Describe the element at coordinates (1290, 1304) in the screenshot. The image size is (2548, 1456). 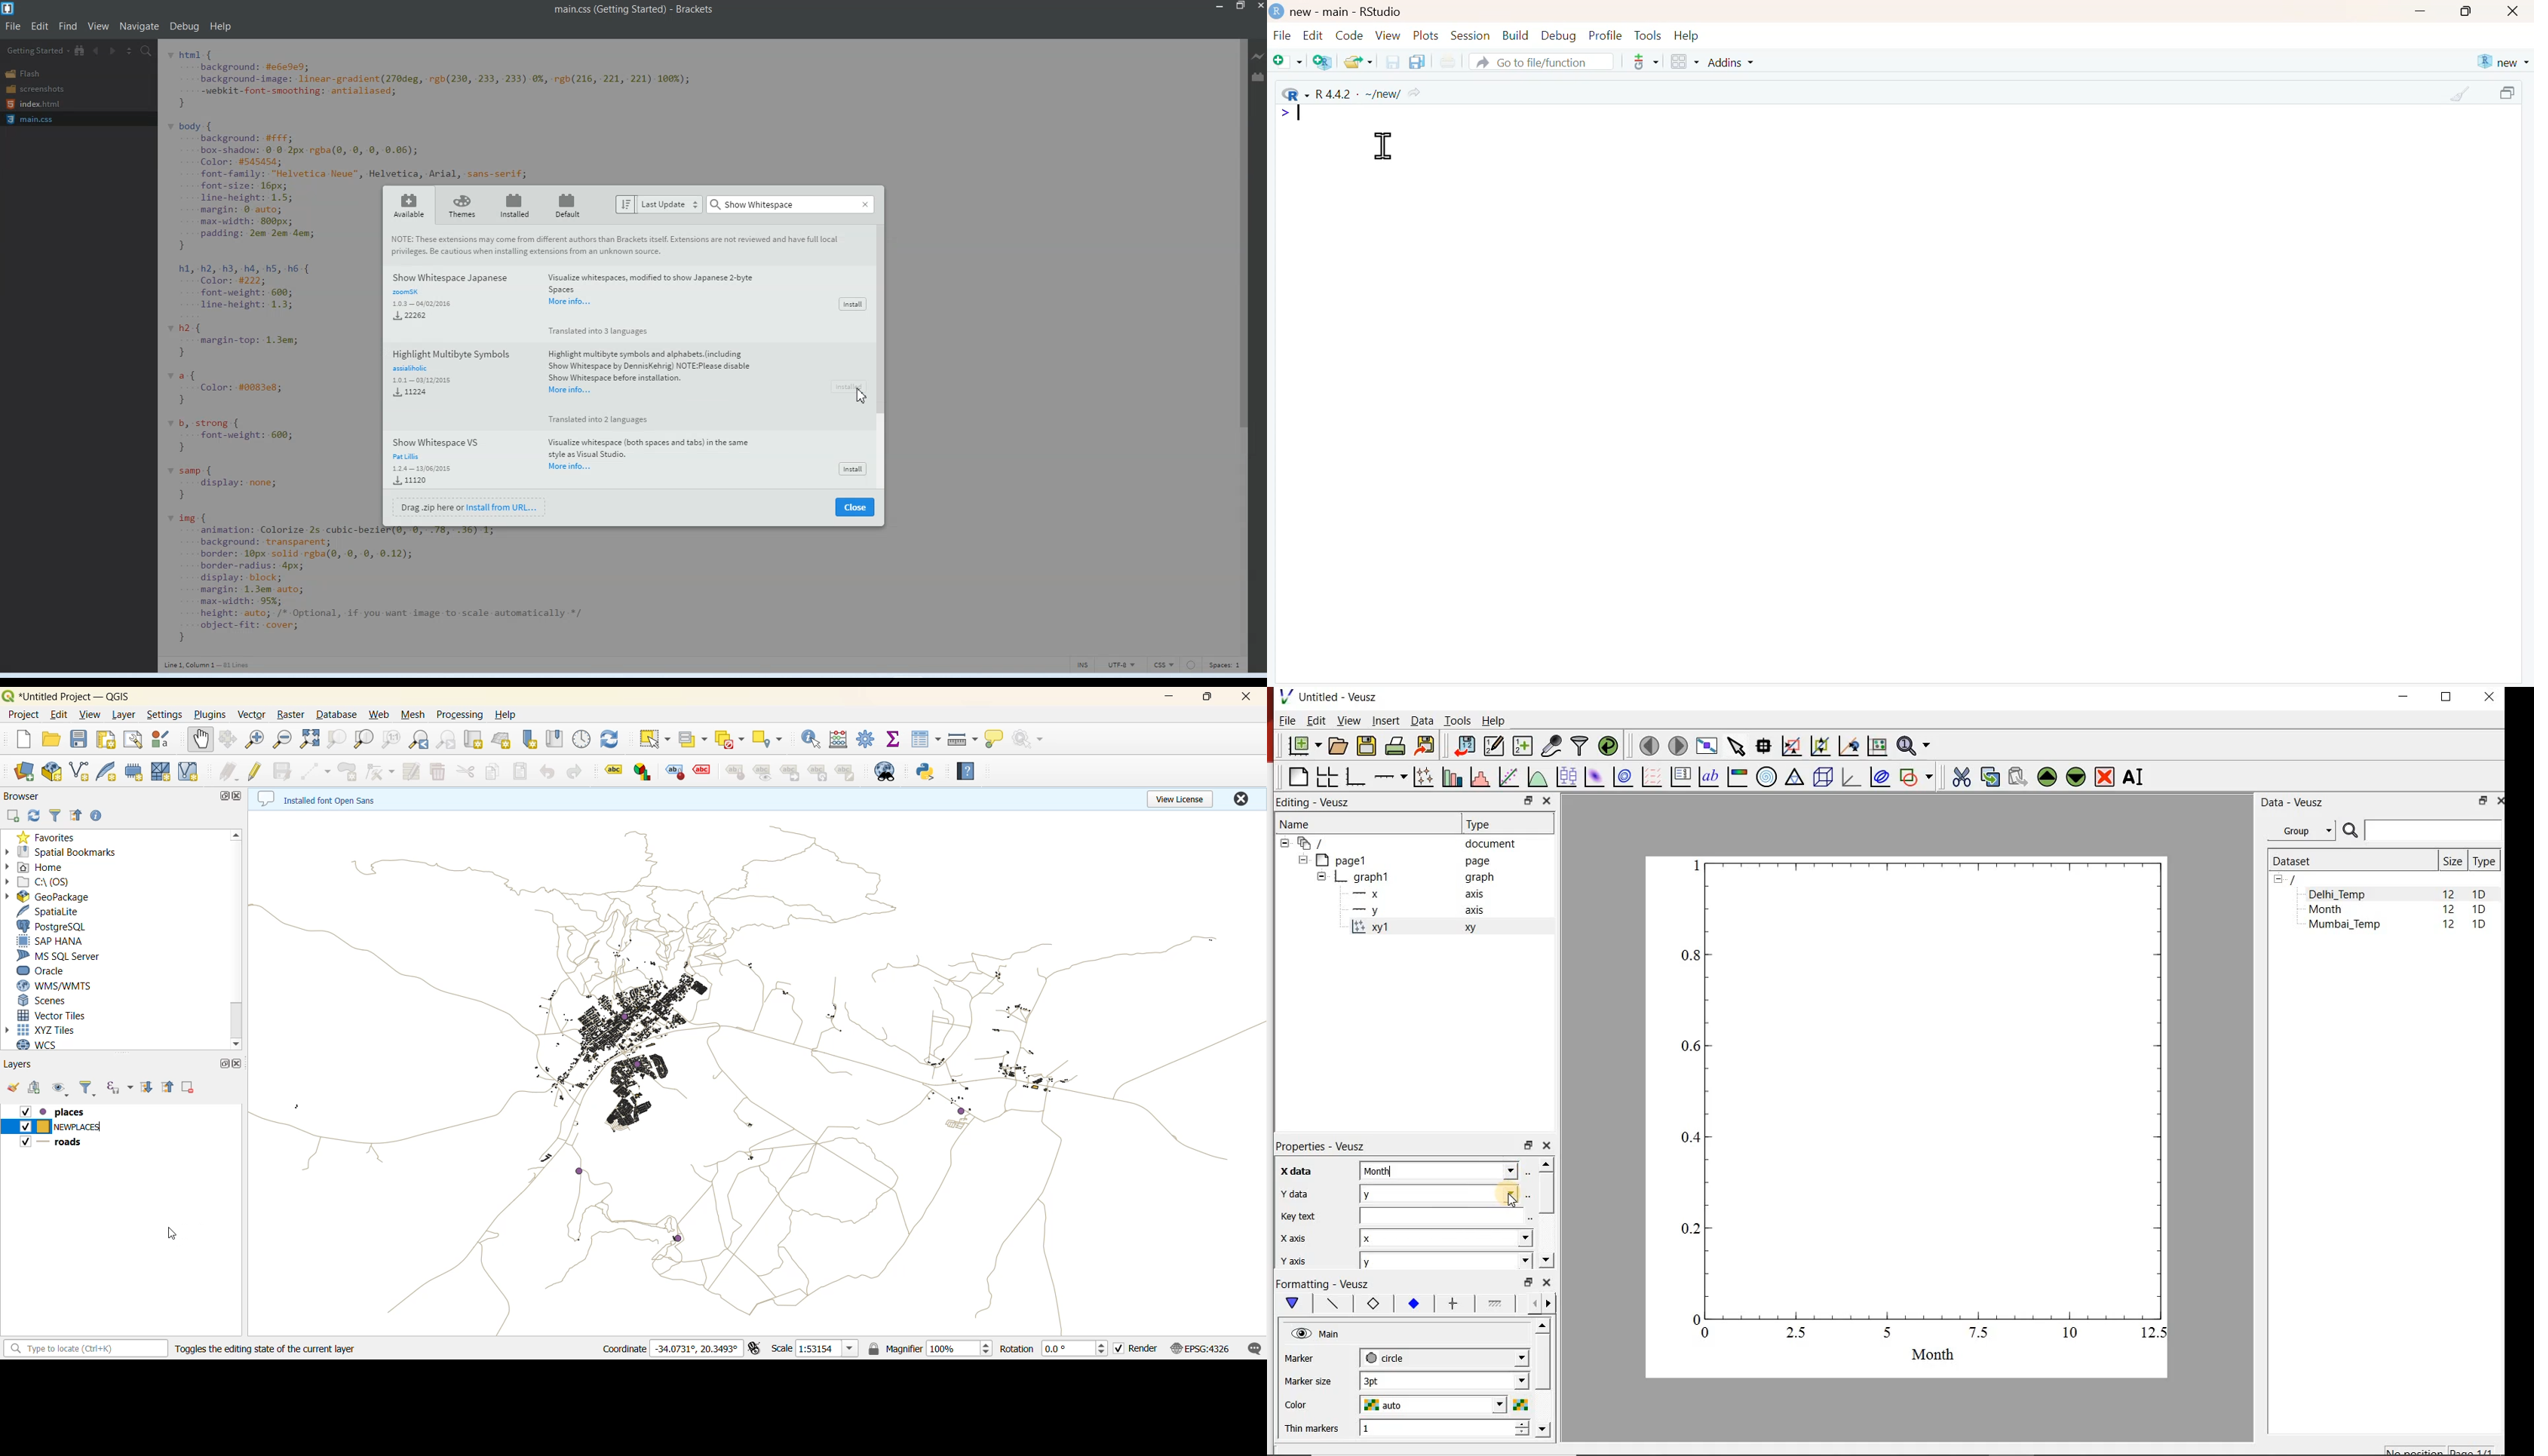
I see `Main formatting` at that location.